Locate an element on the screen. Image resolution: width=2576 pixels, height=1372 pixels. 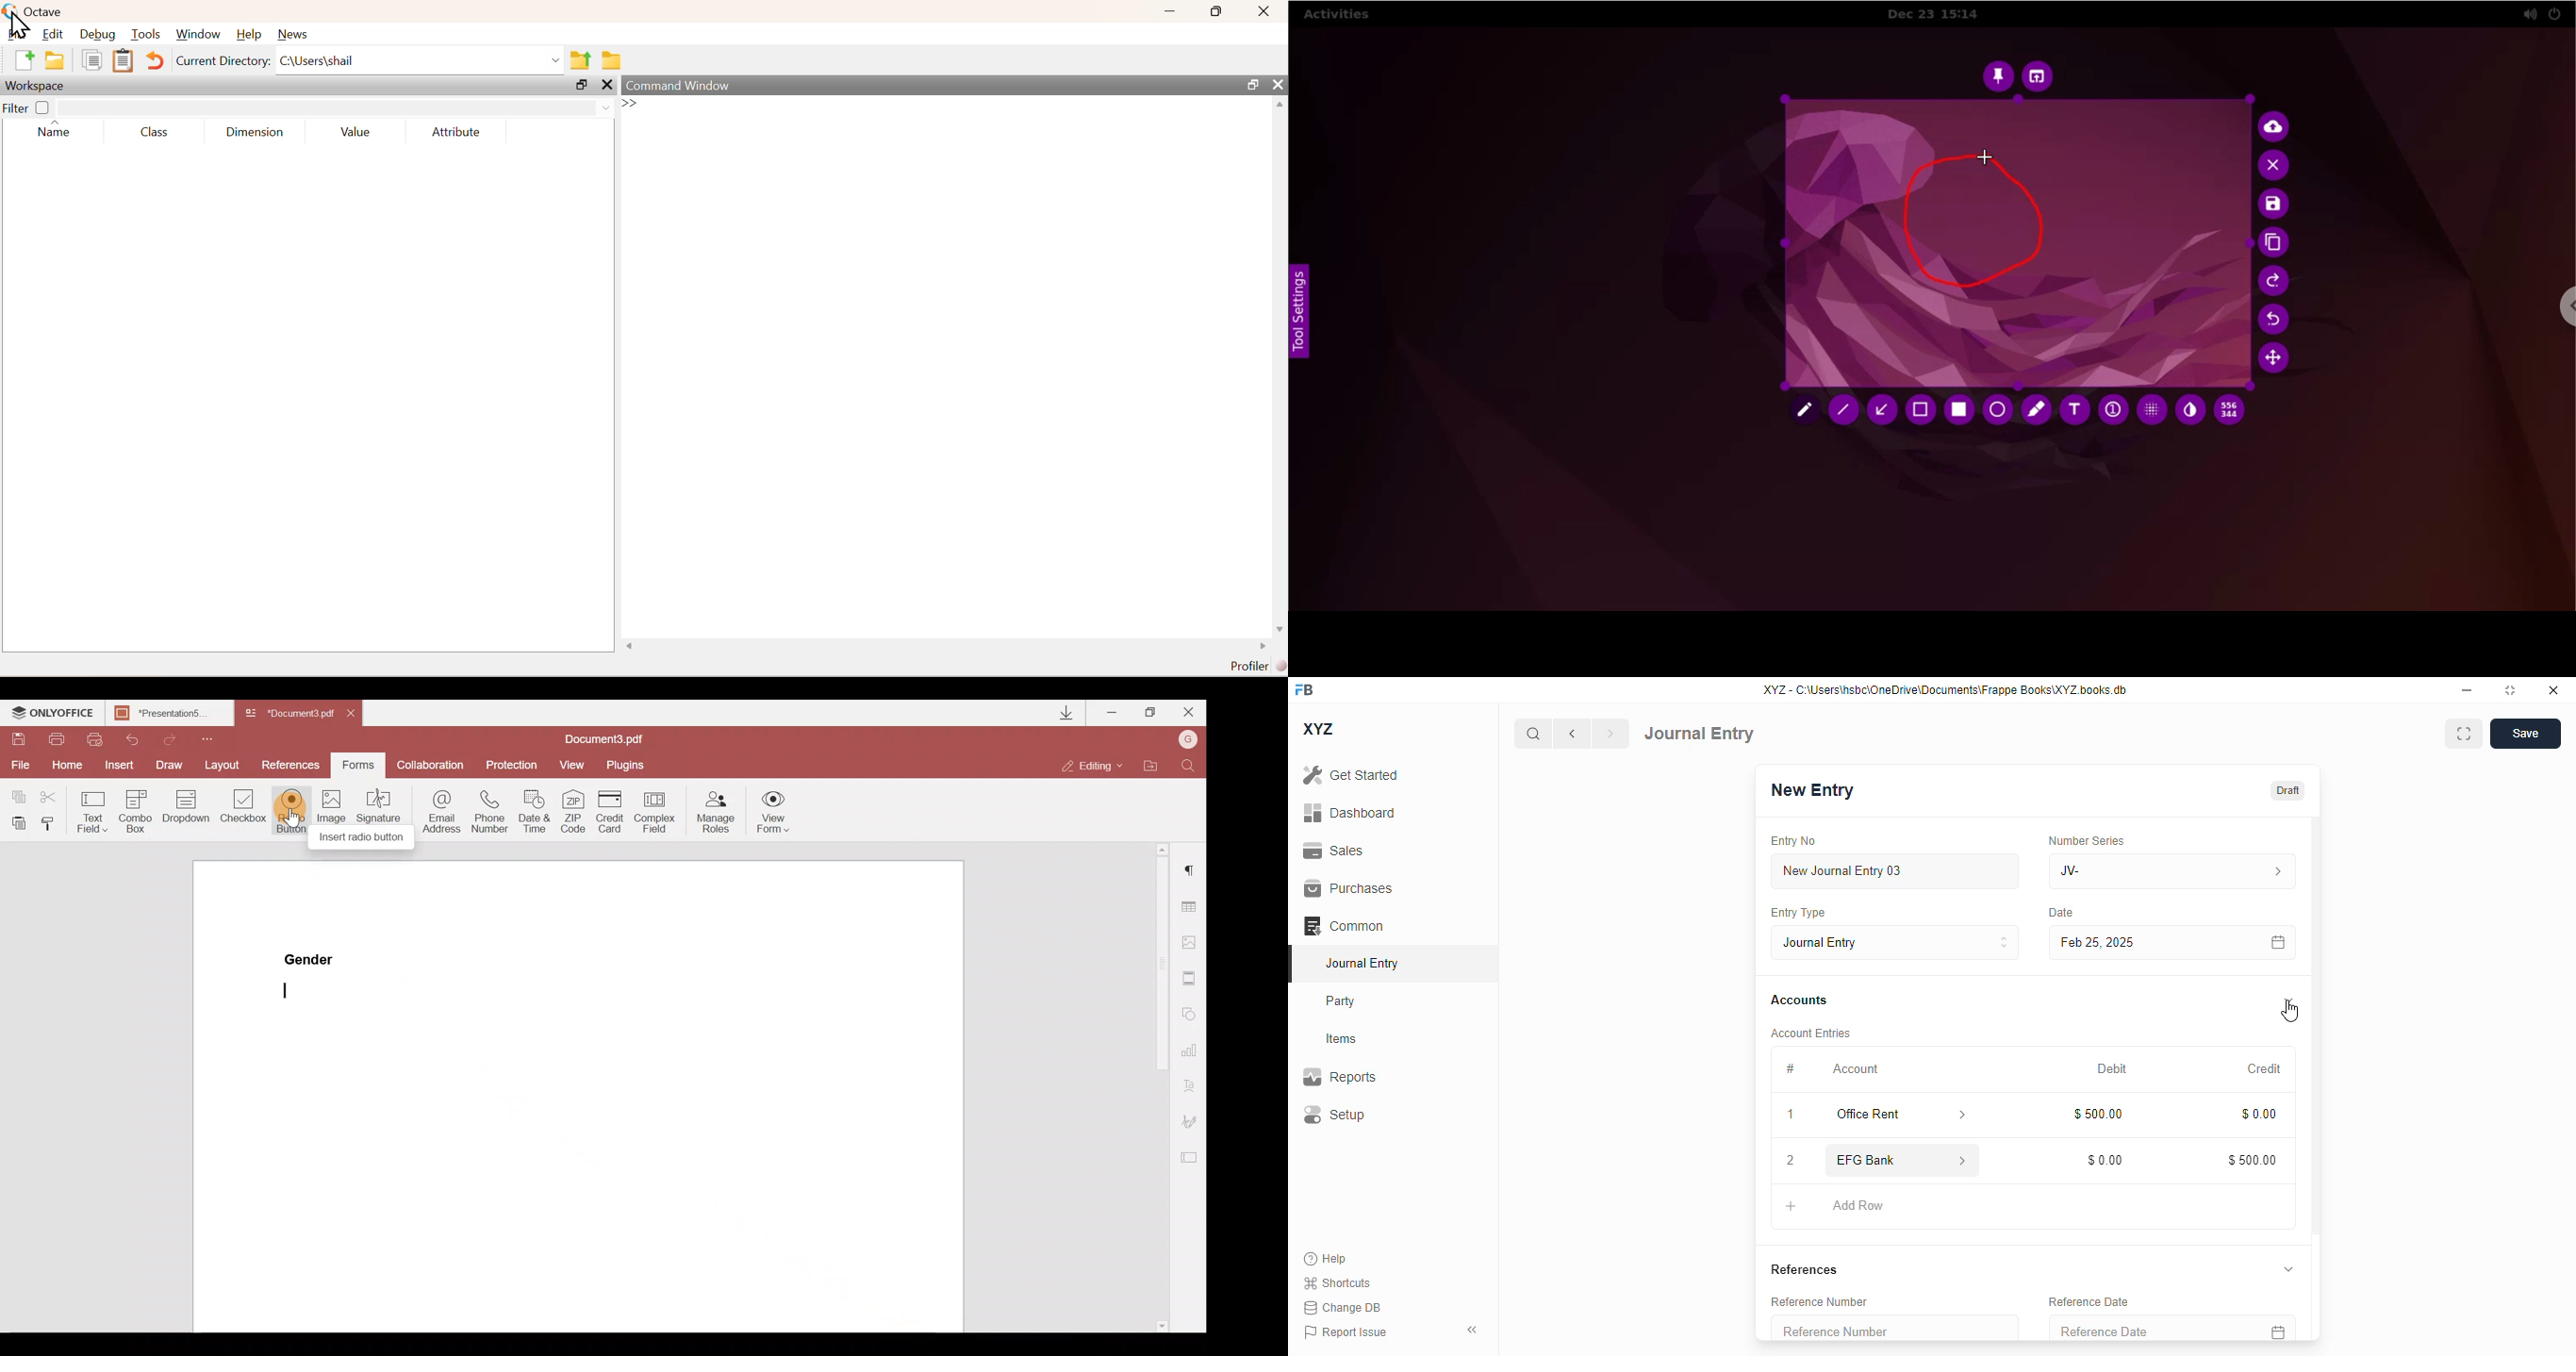
save is located at coordinates (2526, 734).